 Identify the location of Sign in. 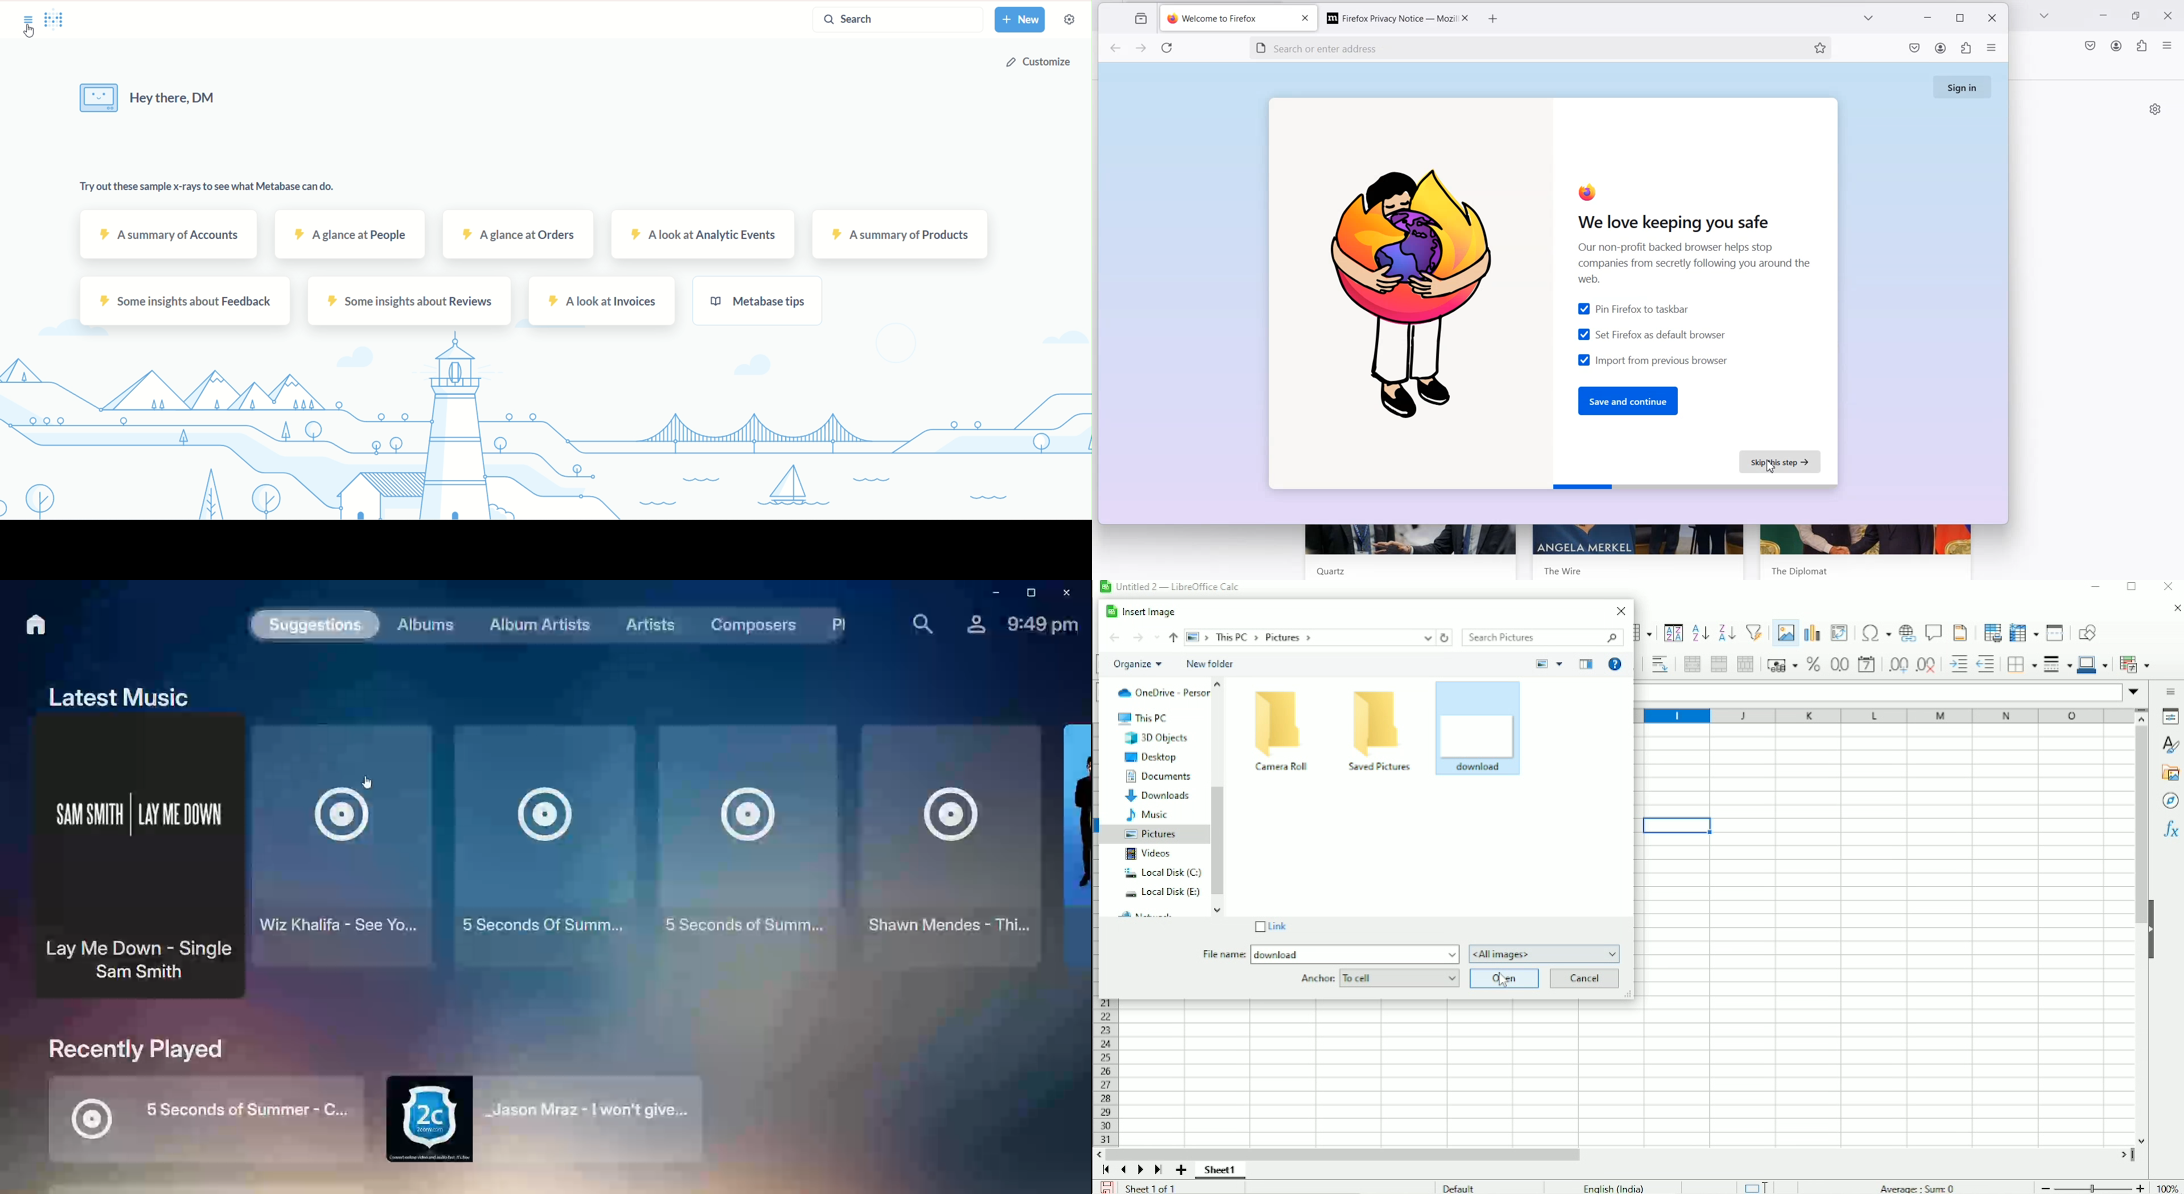
(1964, 86).